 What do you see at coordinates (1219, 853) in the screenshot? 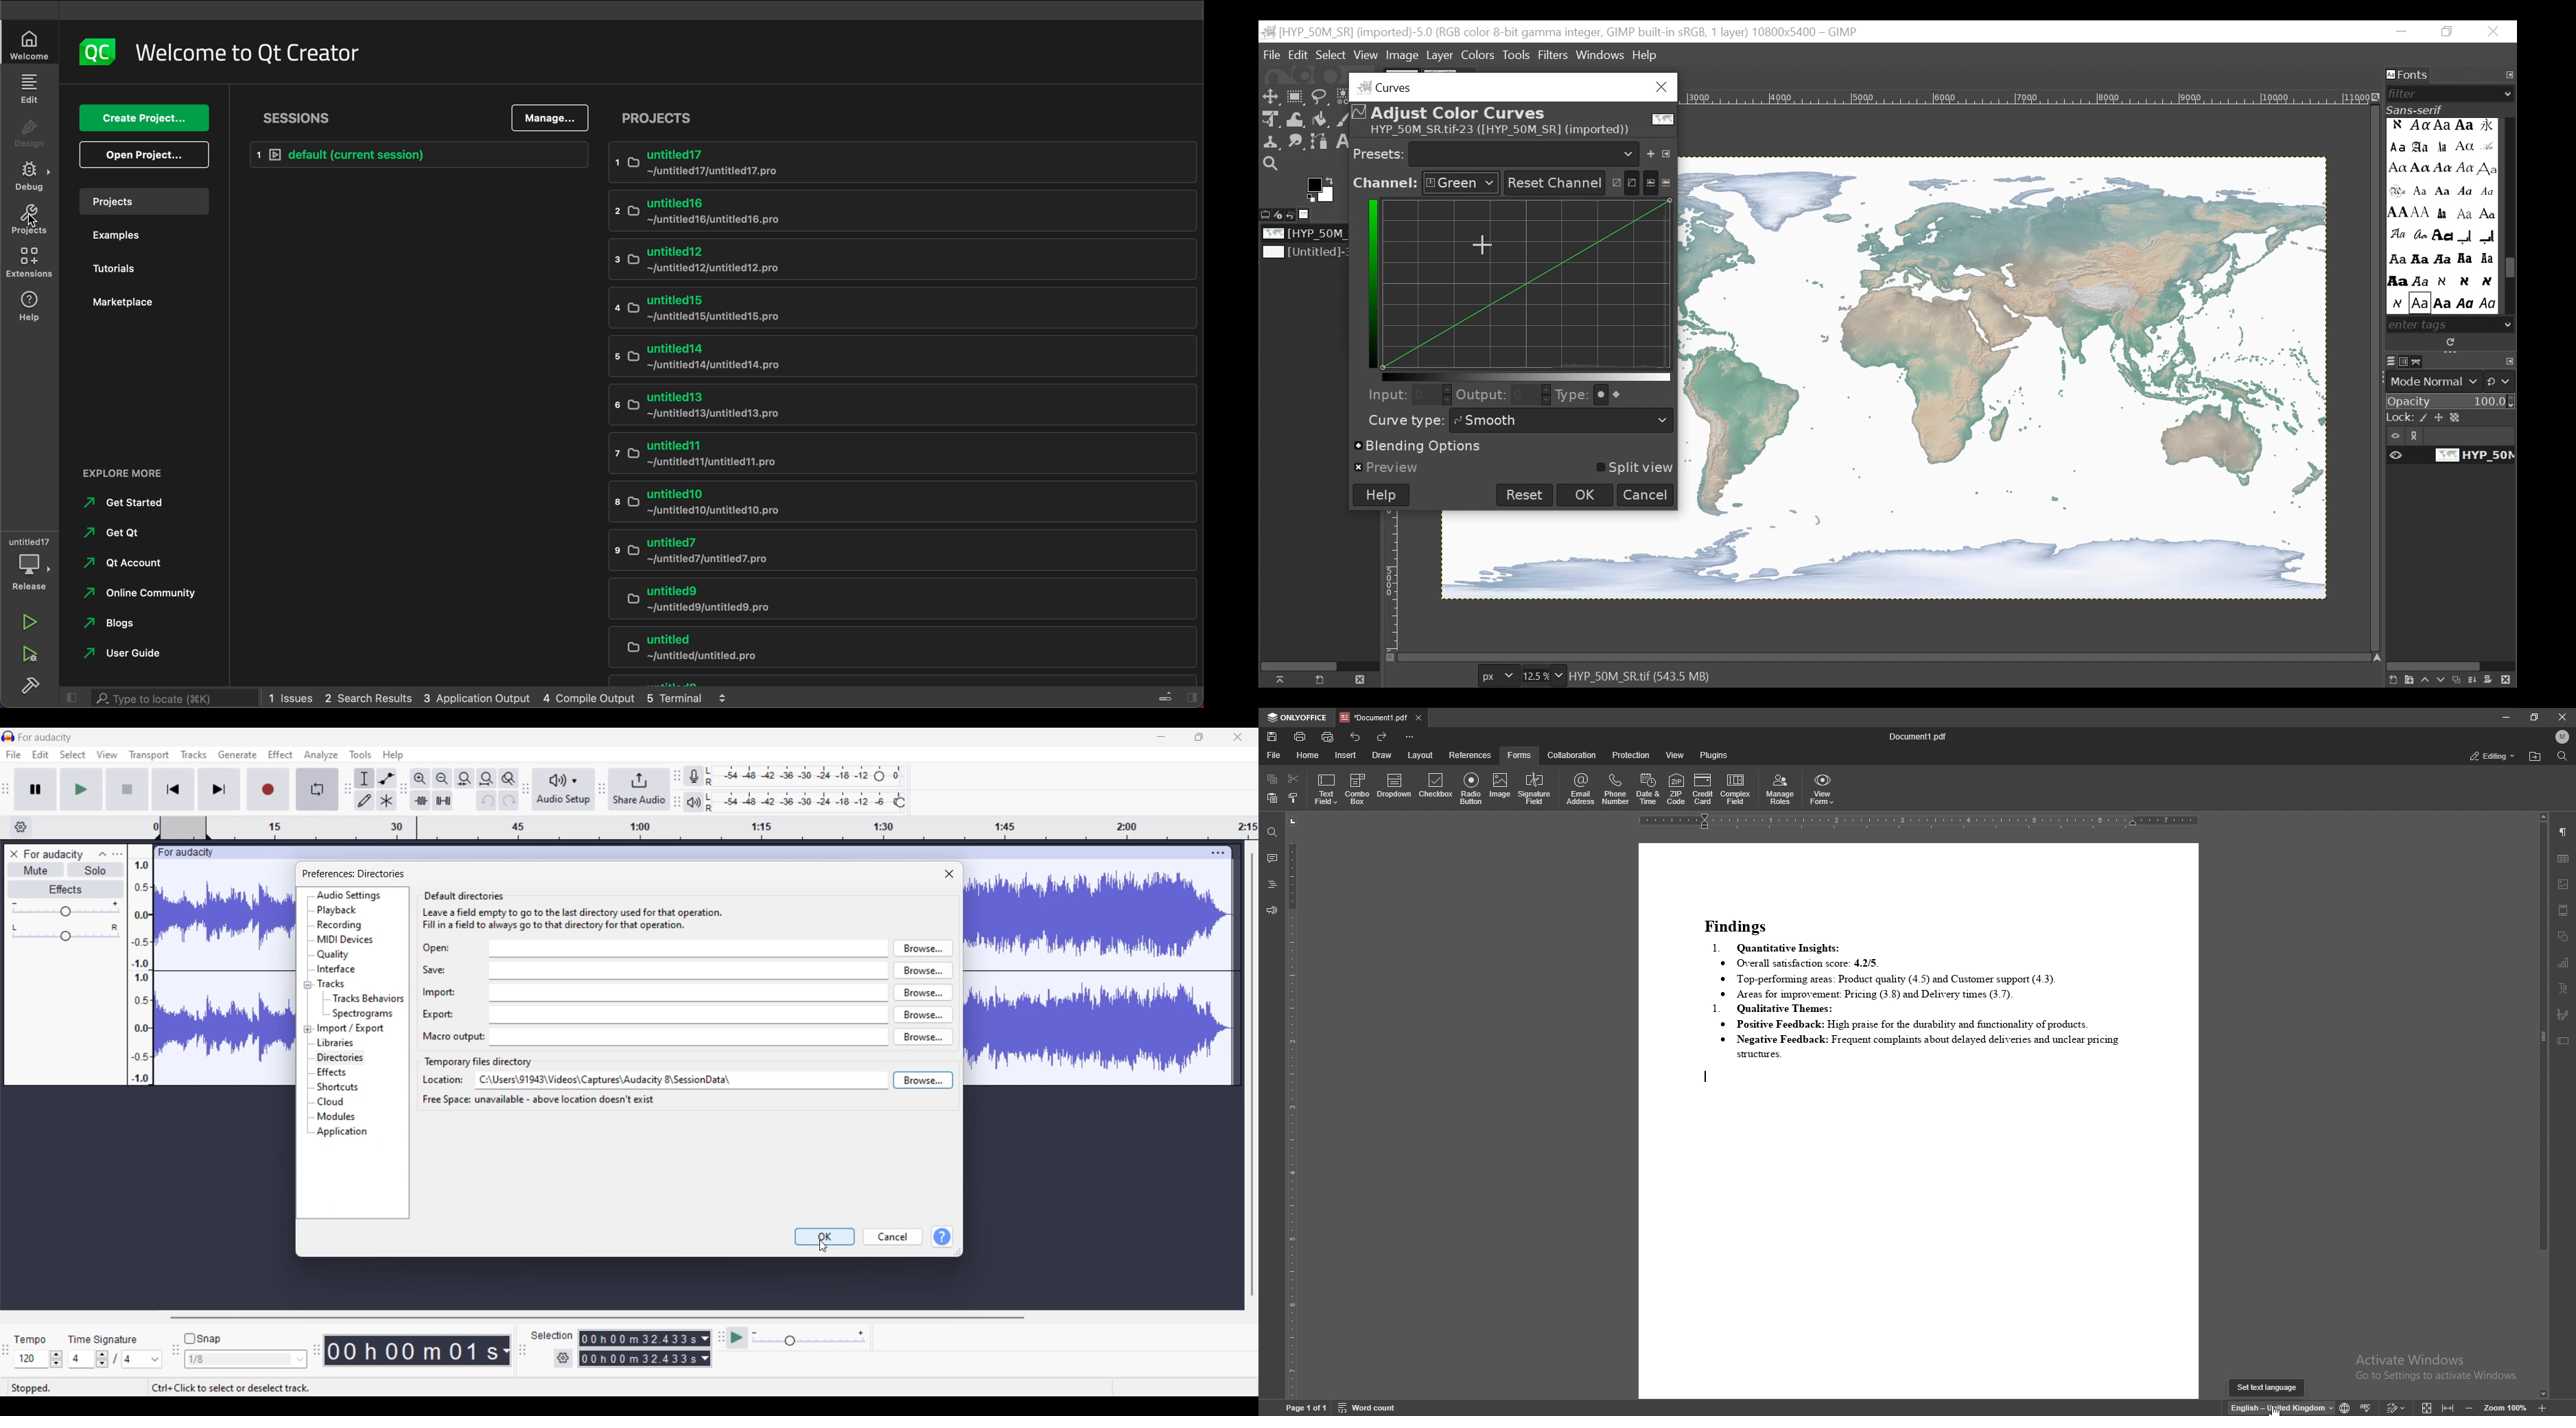
I see `Track settings ` at bounding box center [1219, 853].